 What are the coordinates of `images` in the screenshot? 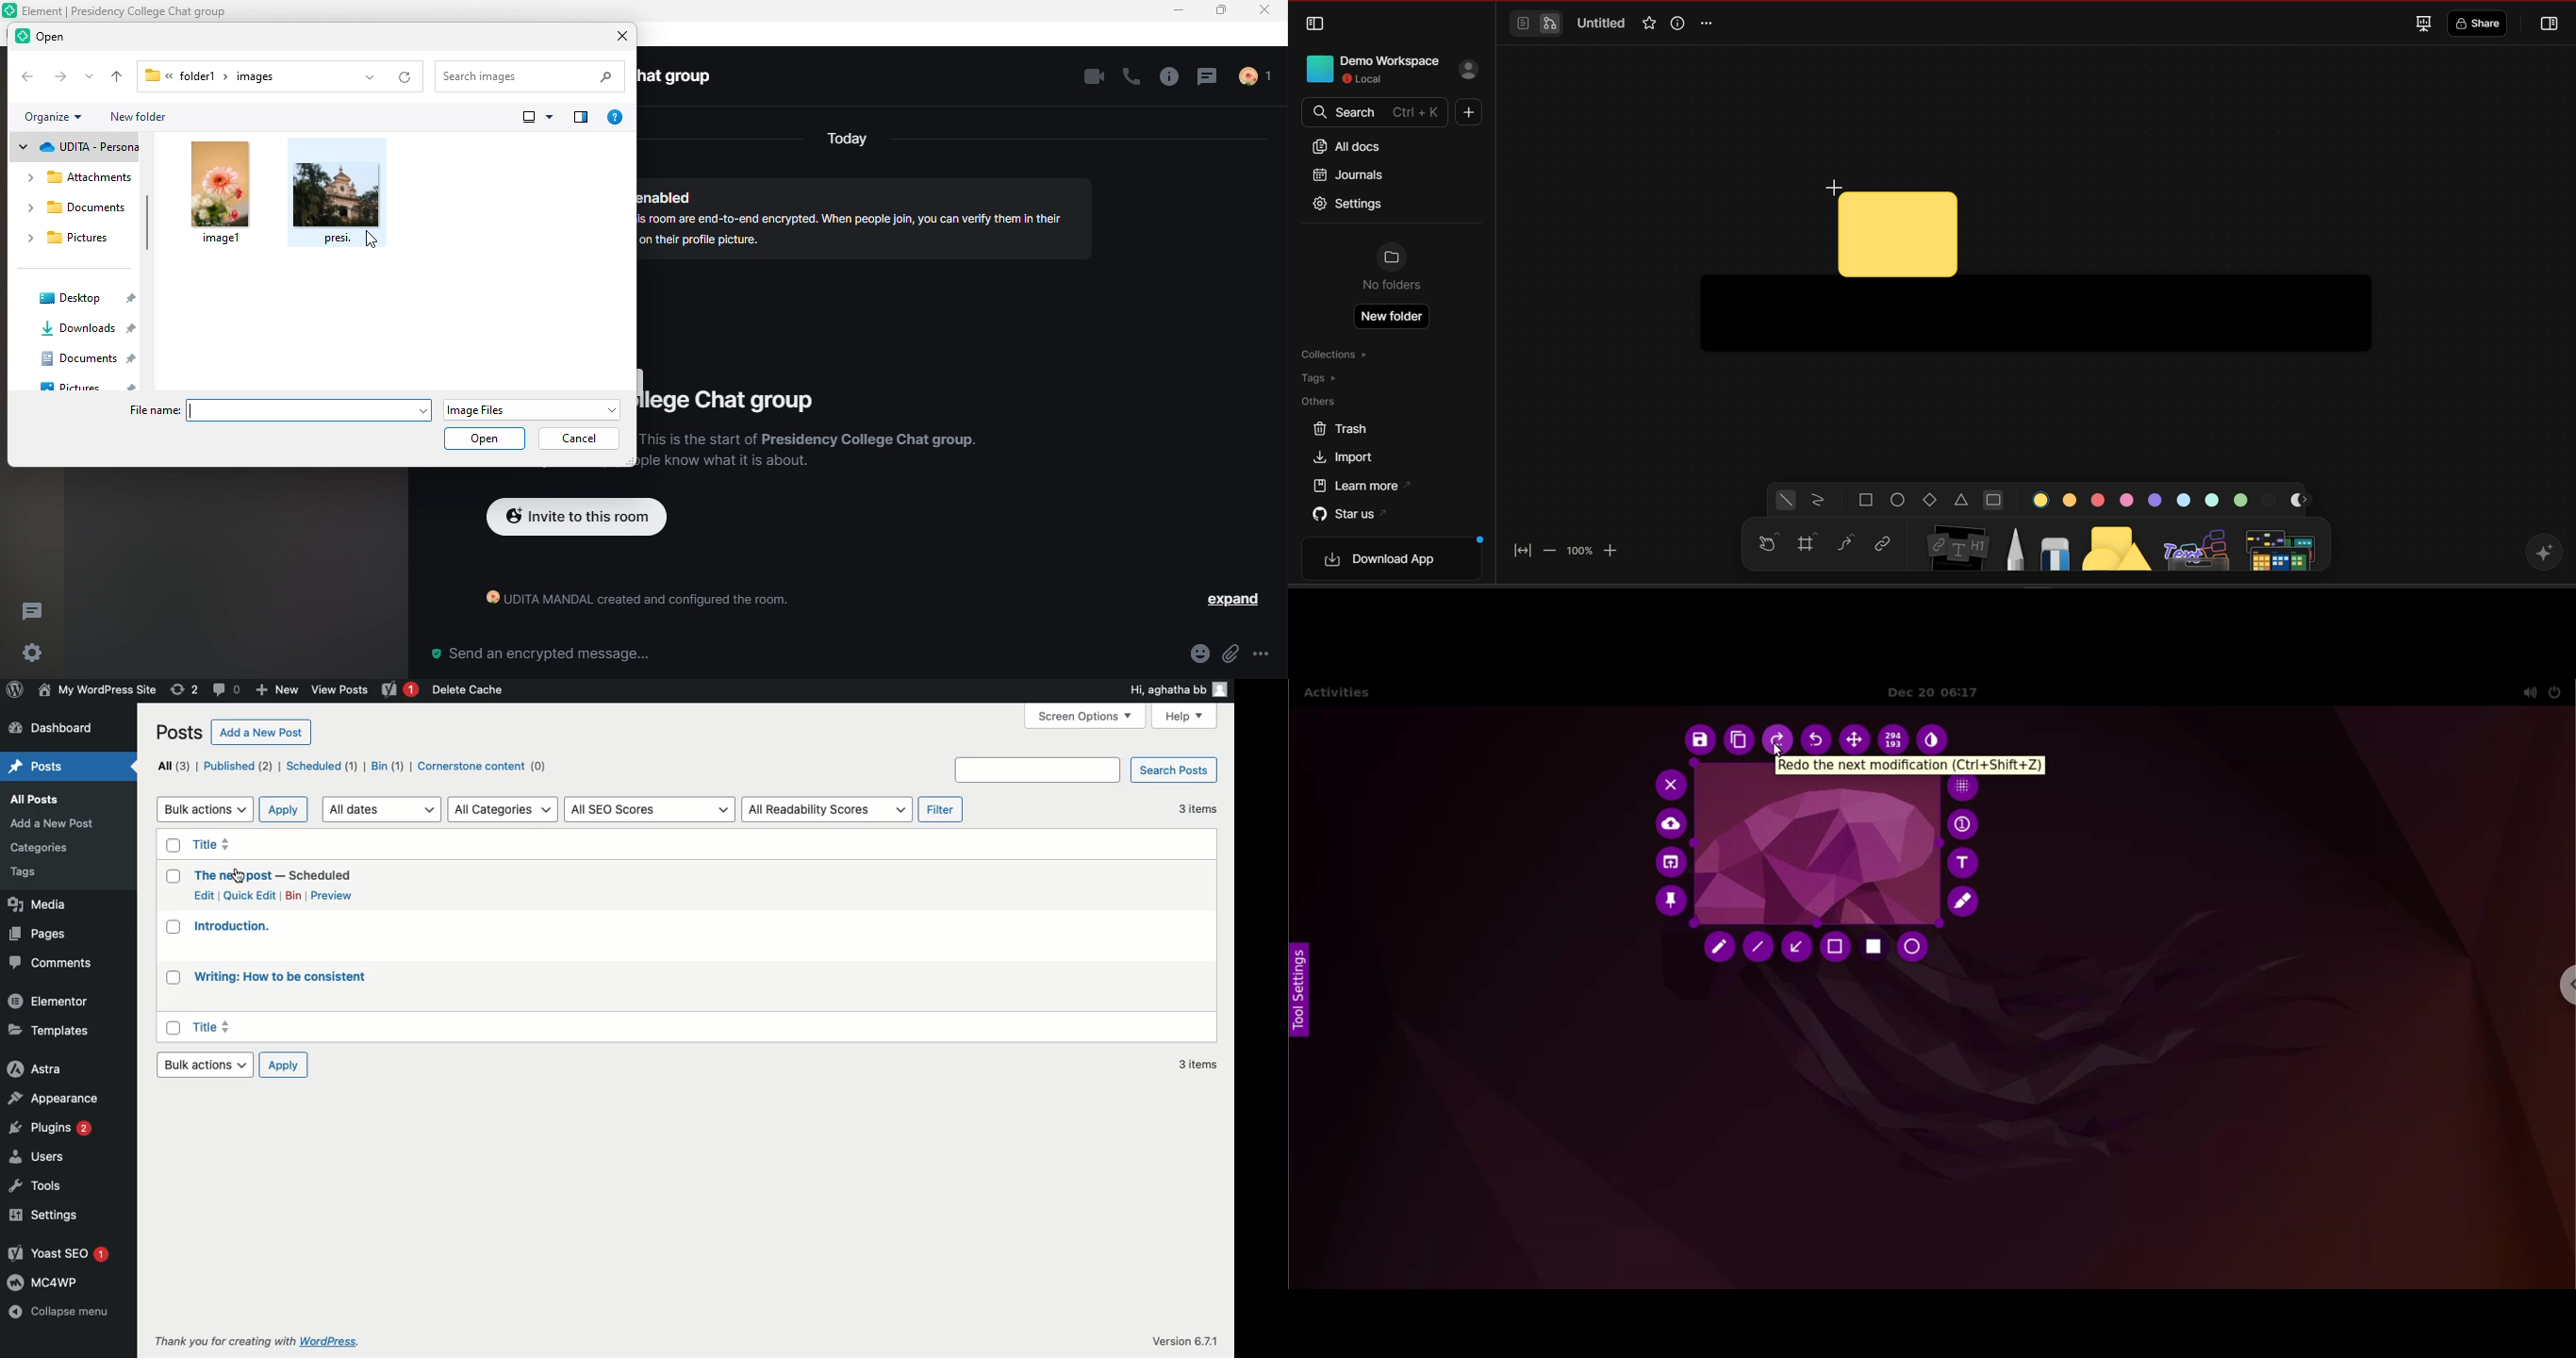 It's located at (264, 76).